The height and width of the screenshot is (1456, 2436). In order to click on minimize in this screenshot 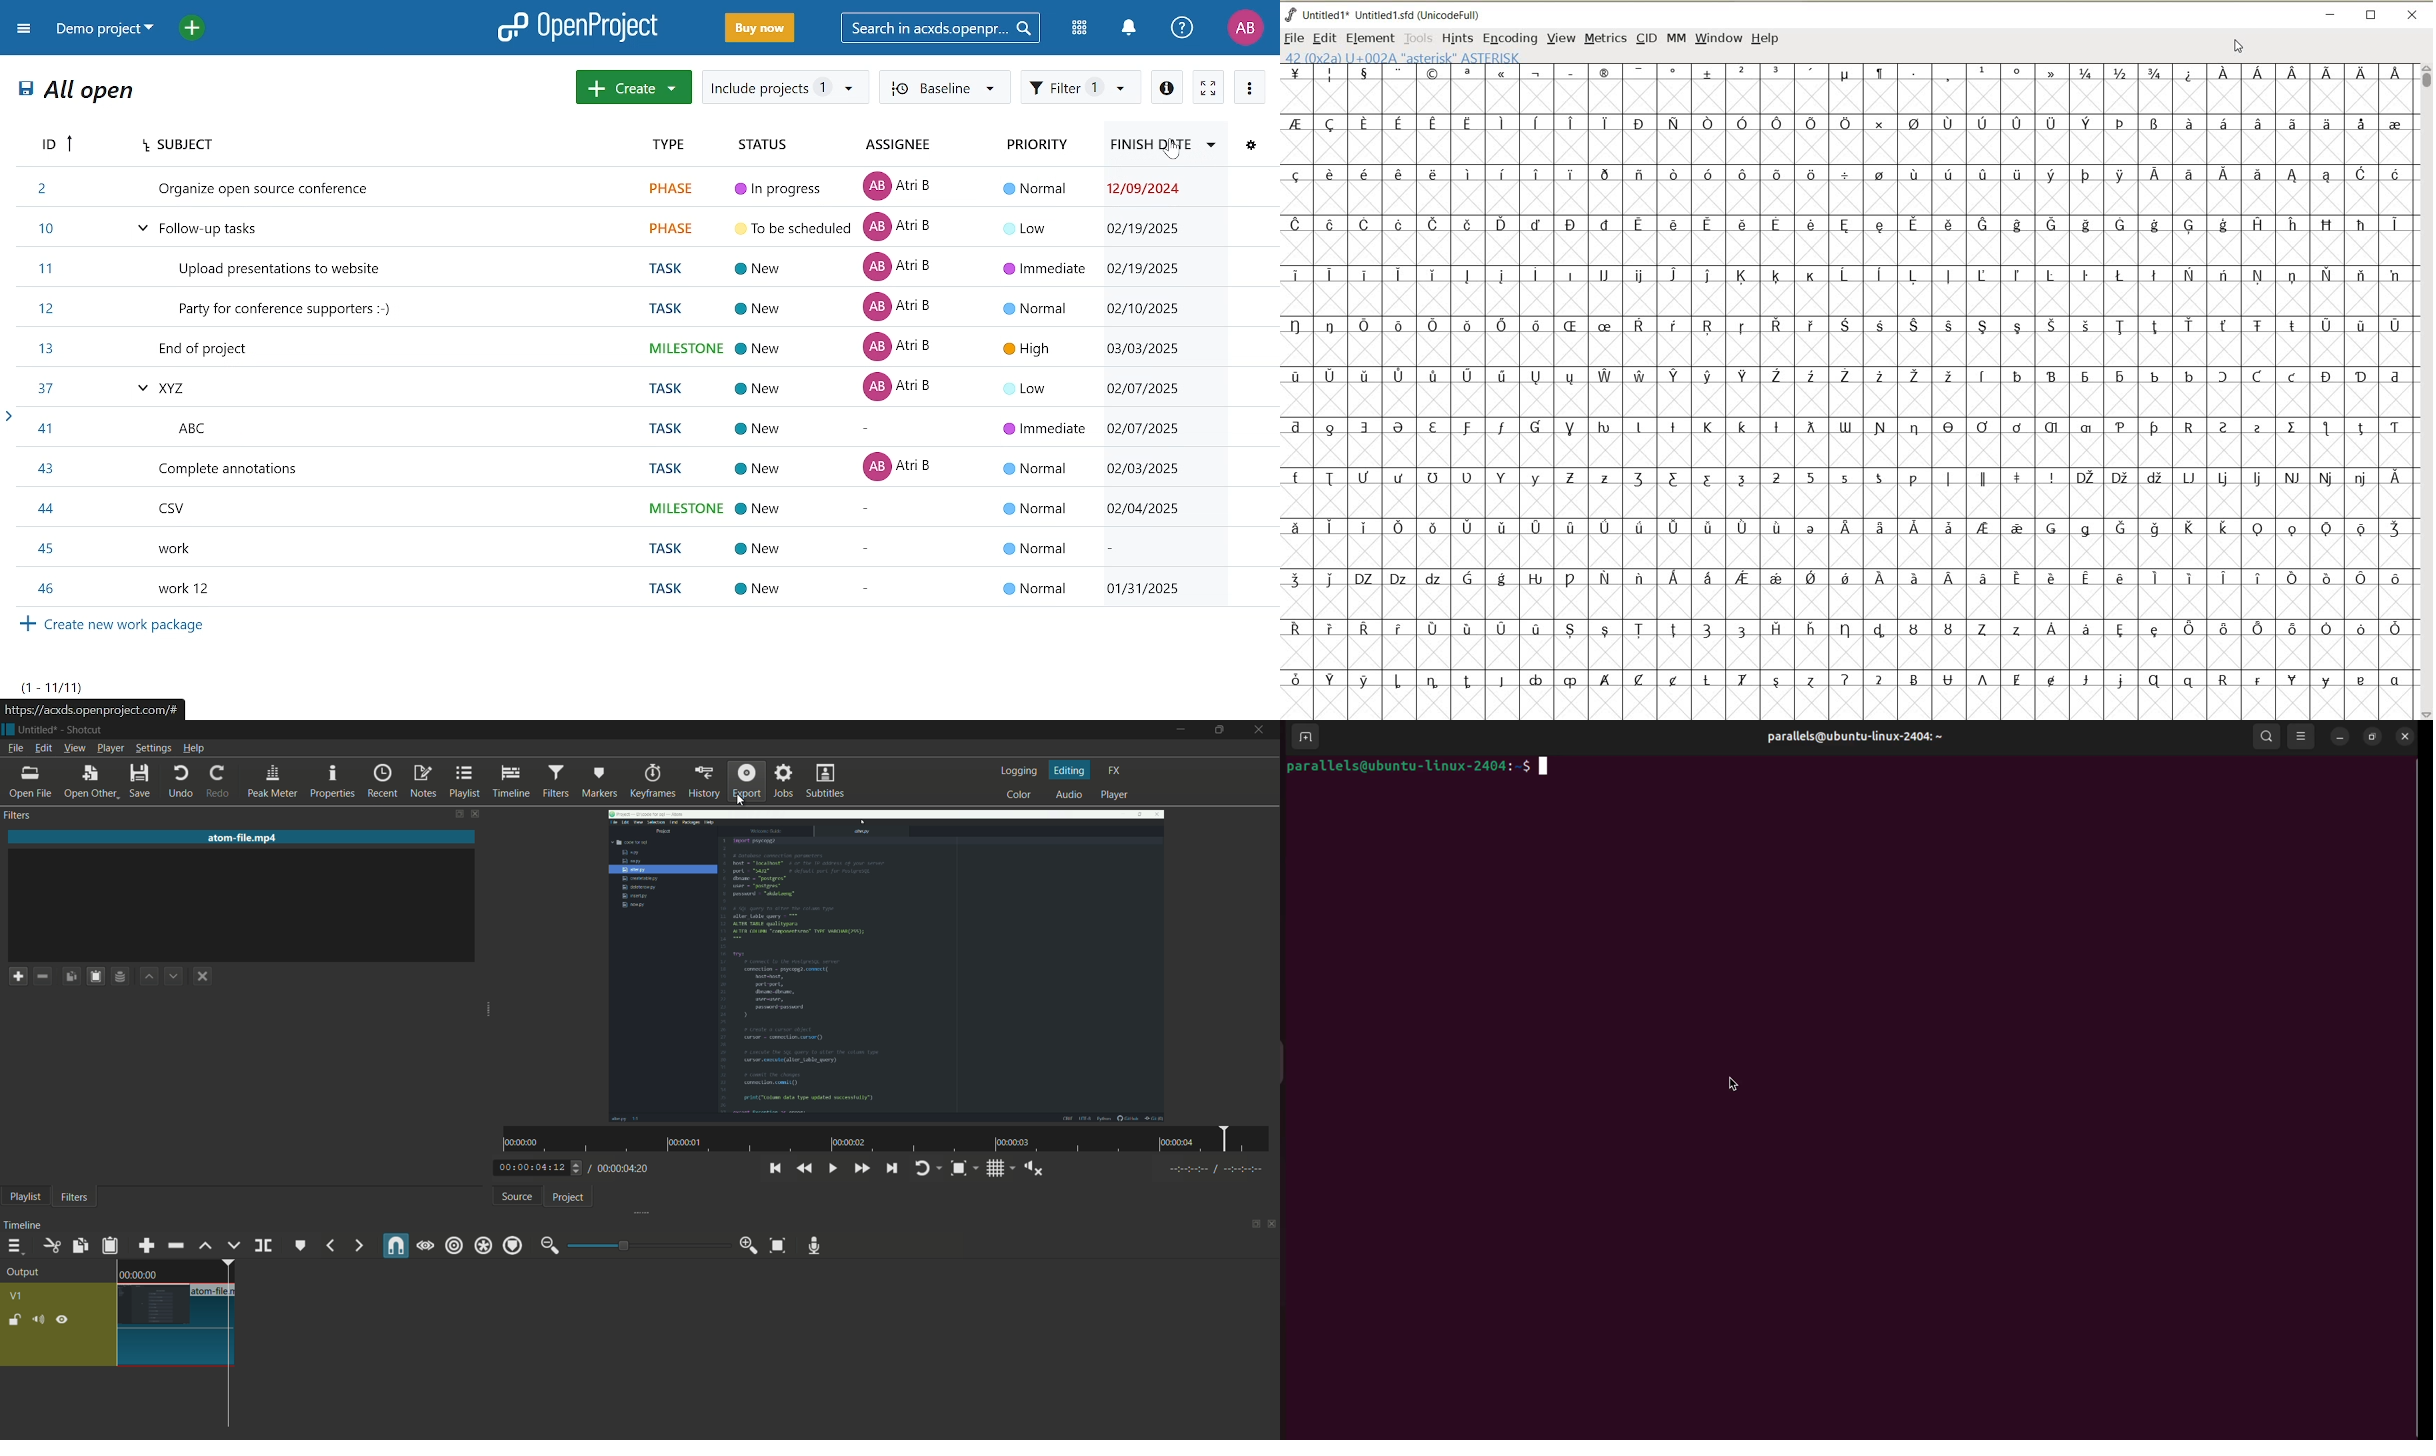, I will do `click(1179, 730)`.